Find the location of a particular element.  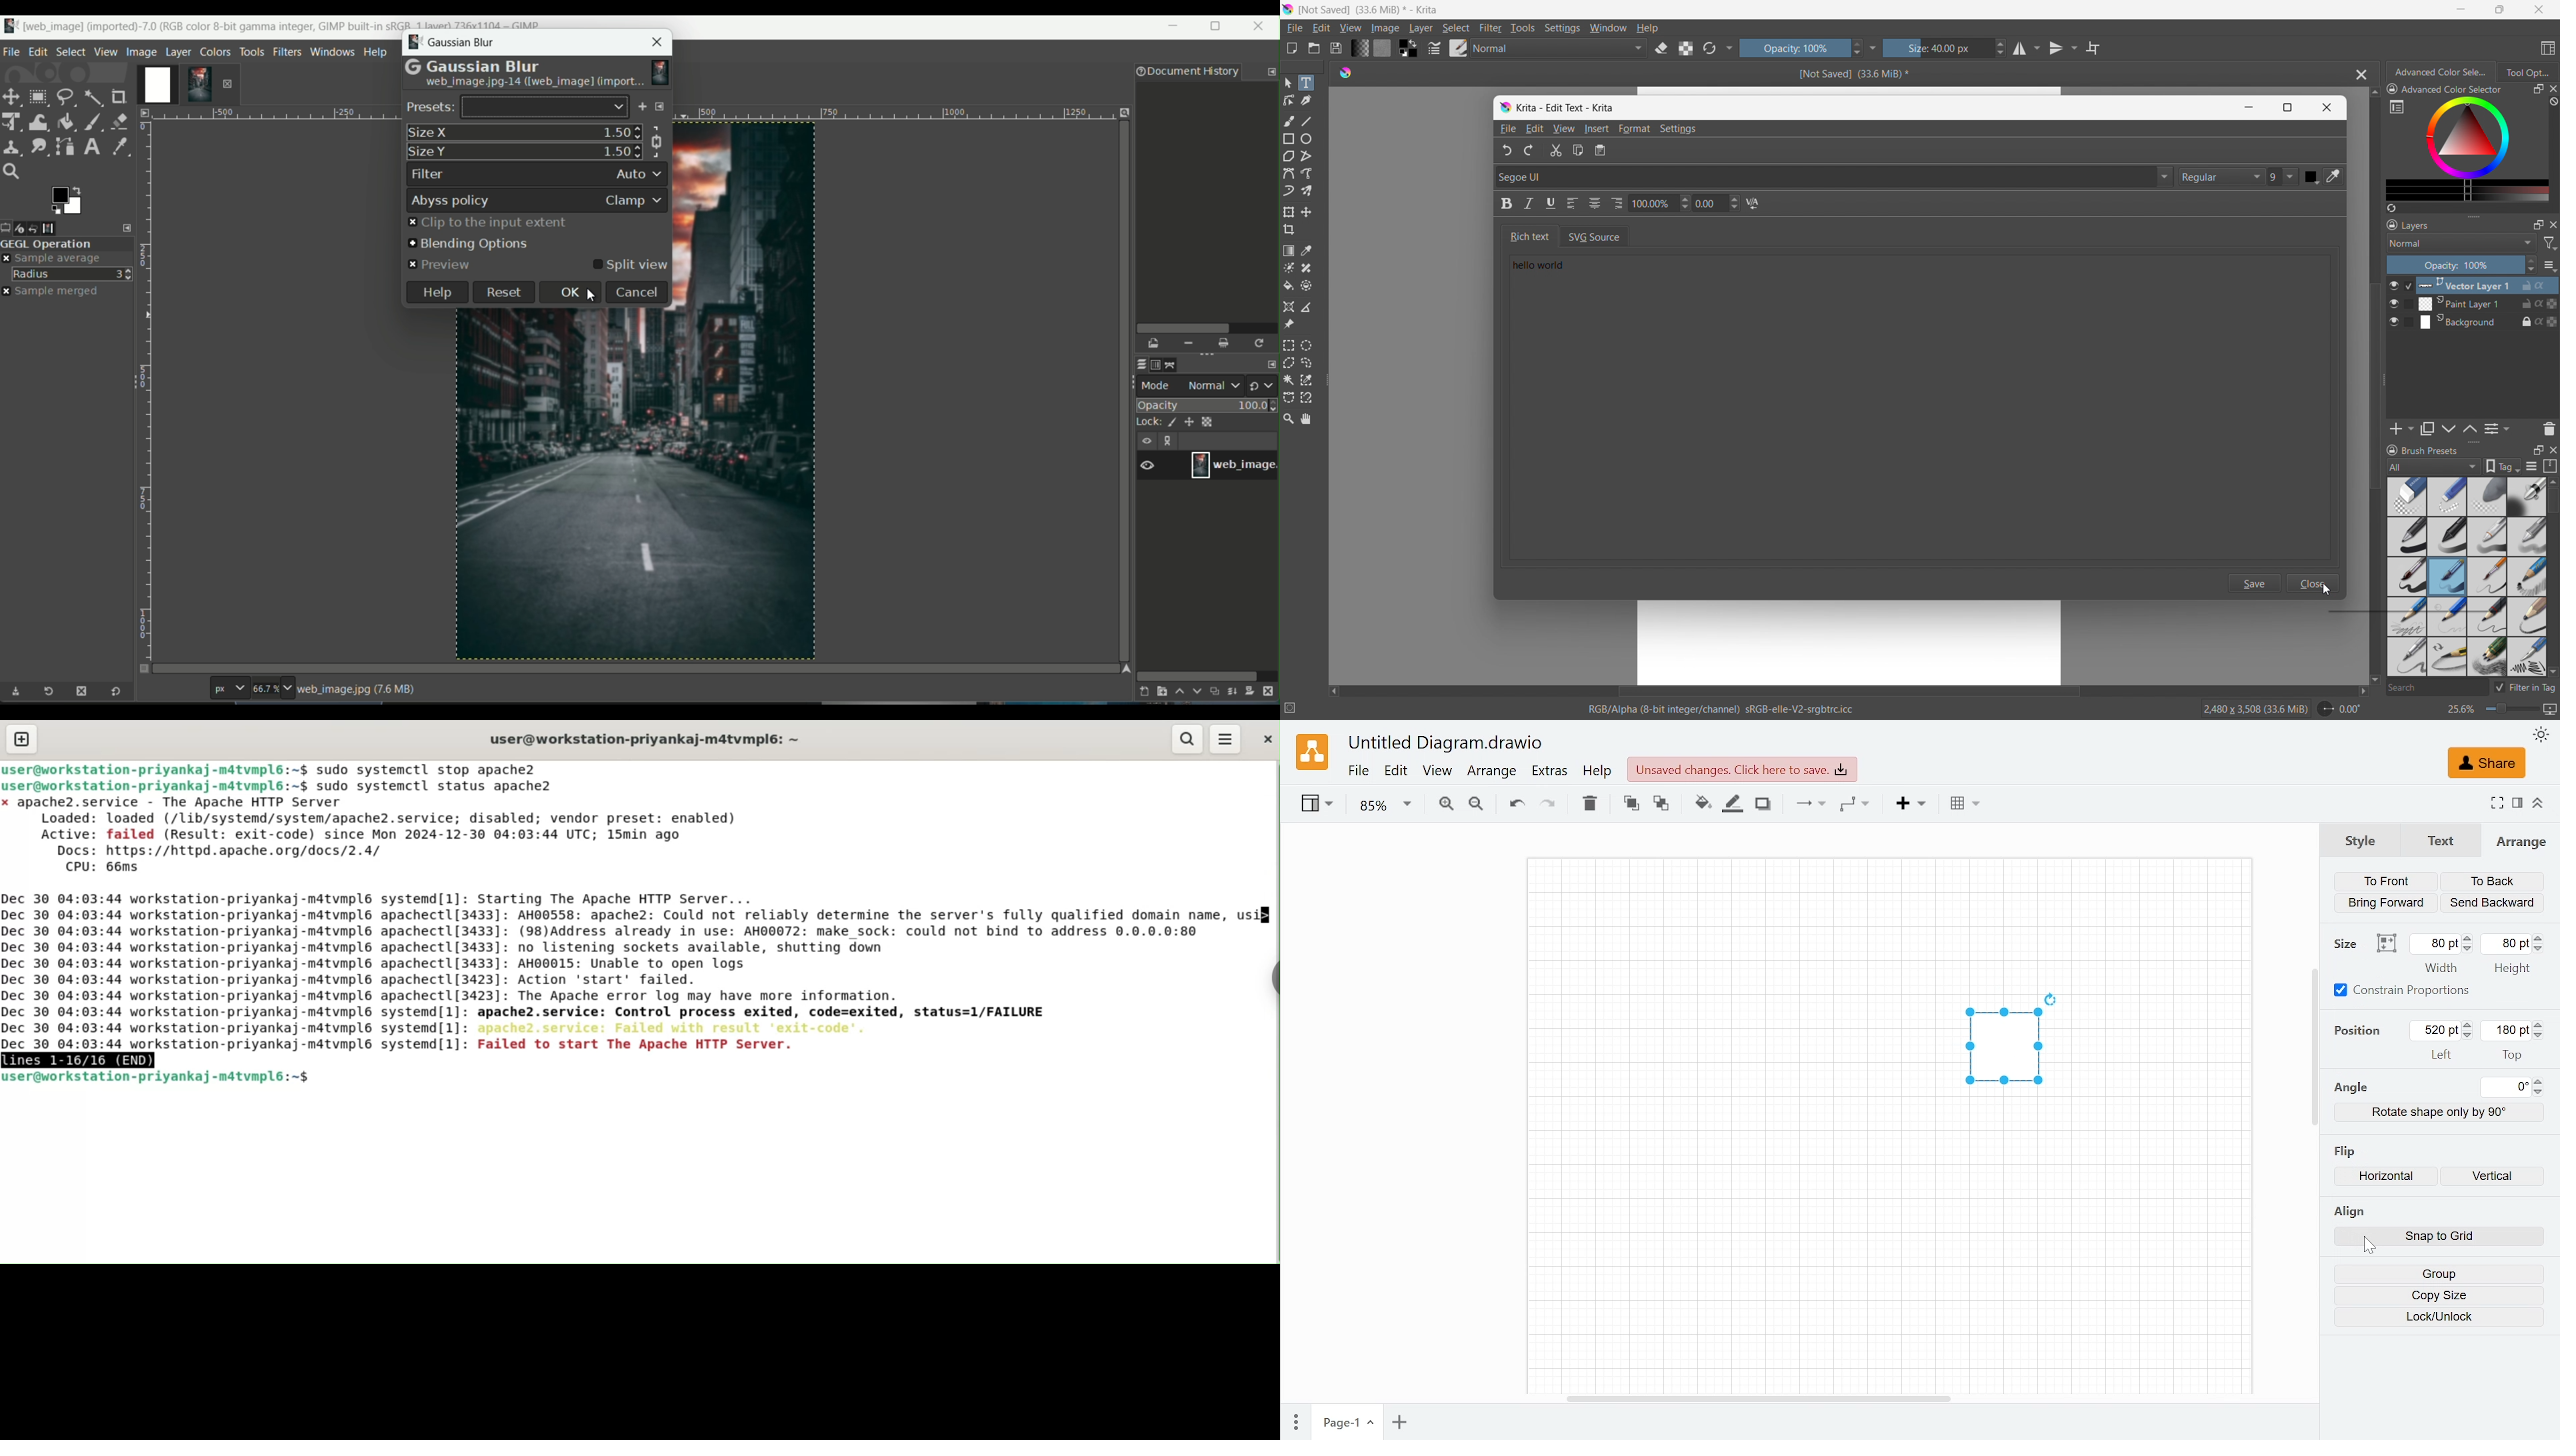

close document is located at coordinates (2358, 75).